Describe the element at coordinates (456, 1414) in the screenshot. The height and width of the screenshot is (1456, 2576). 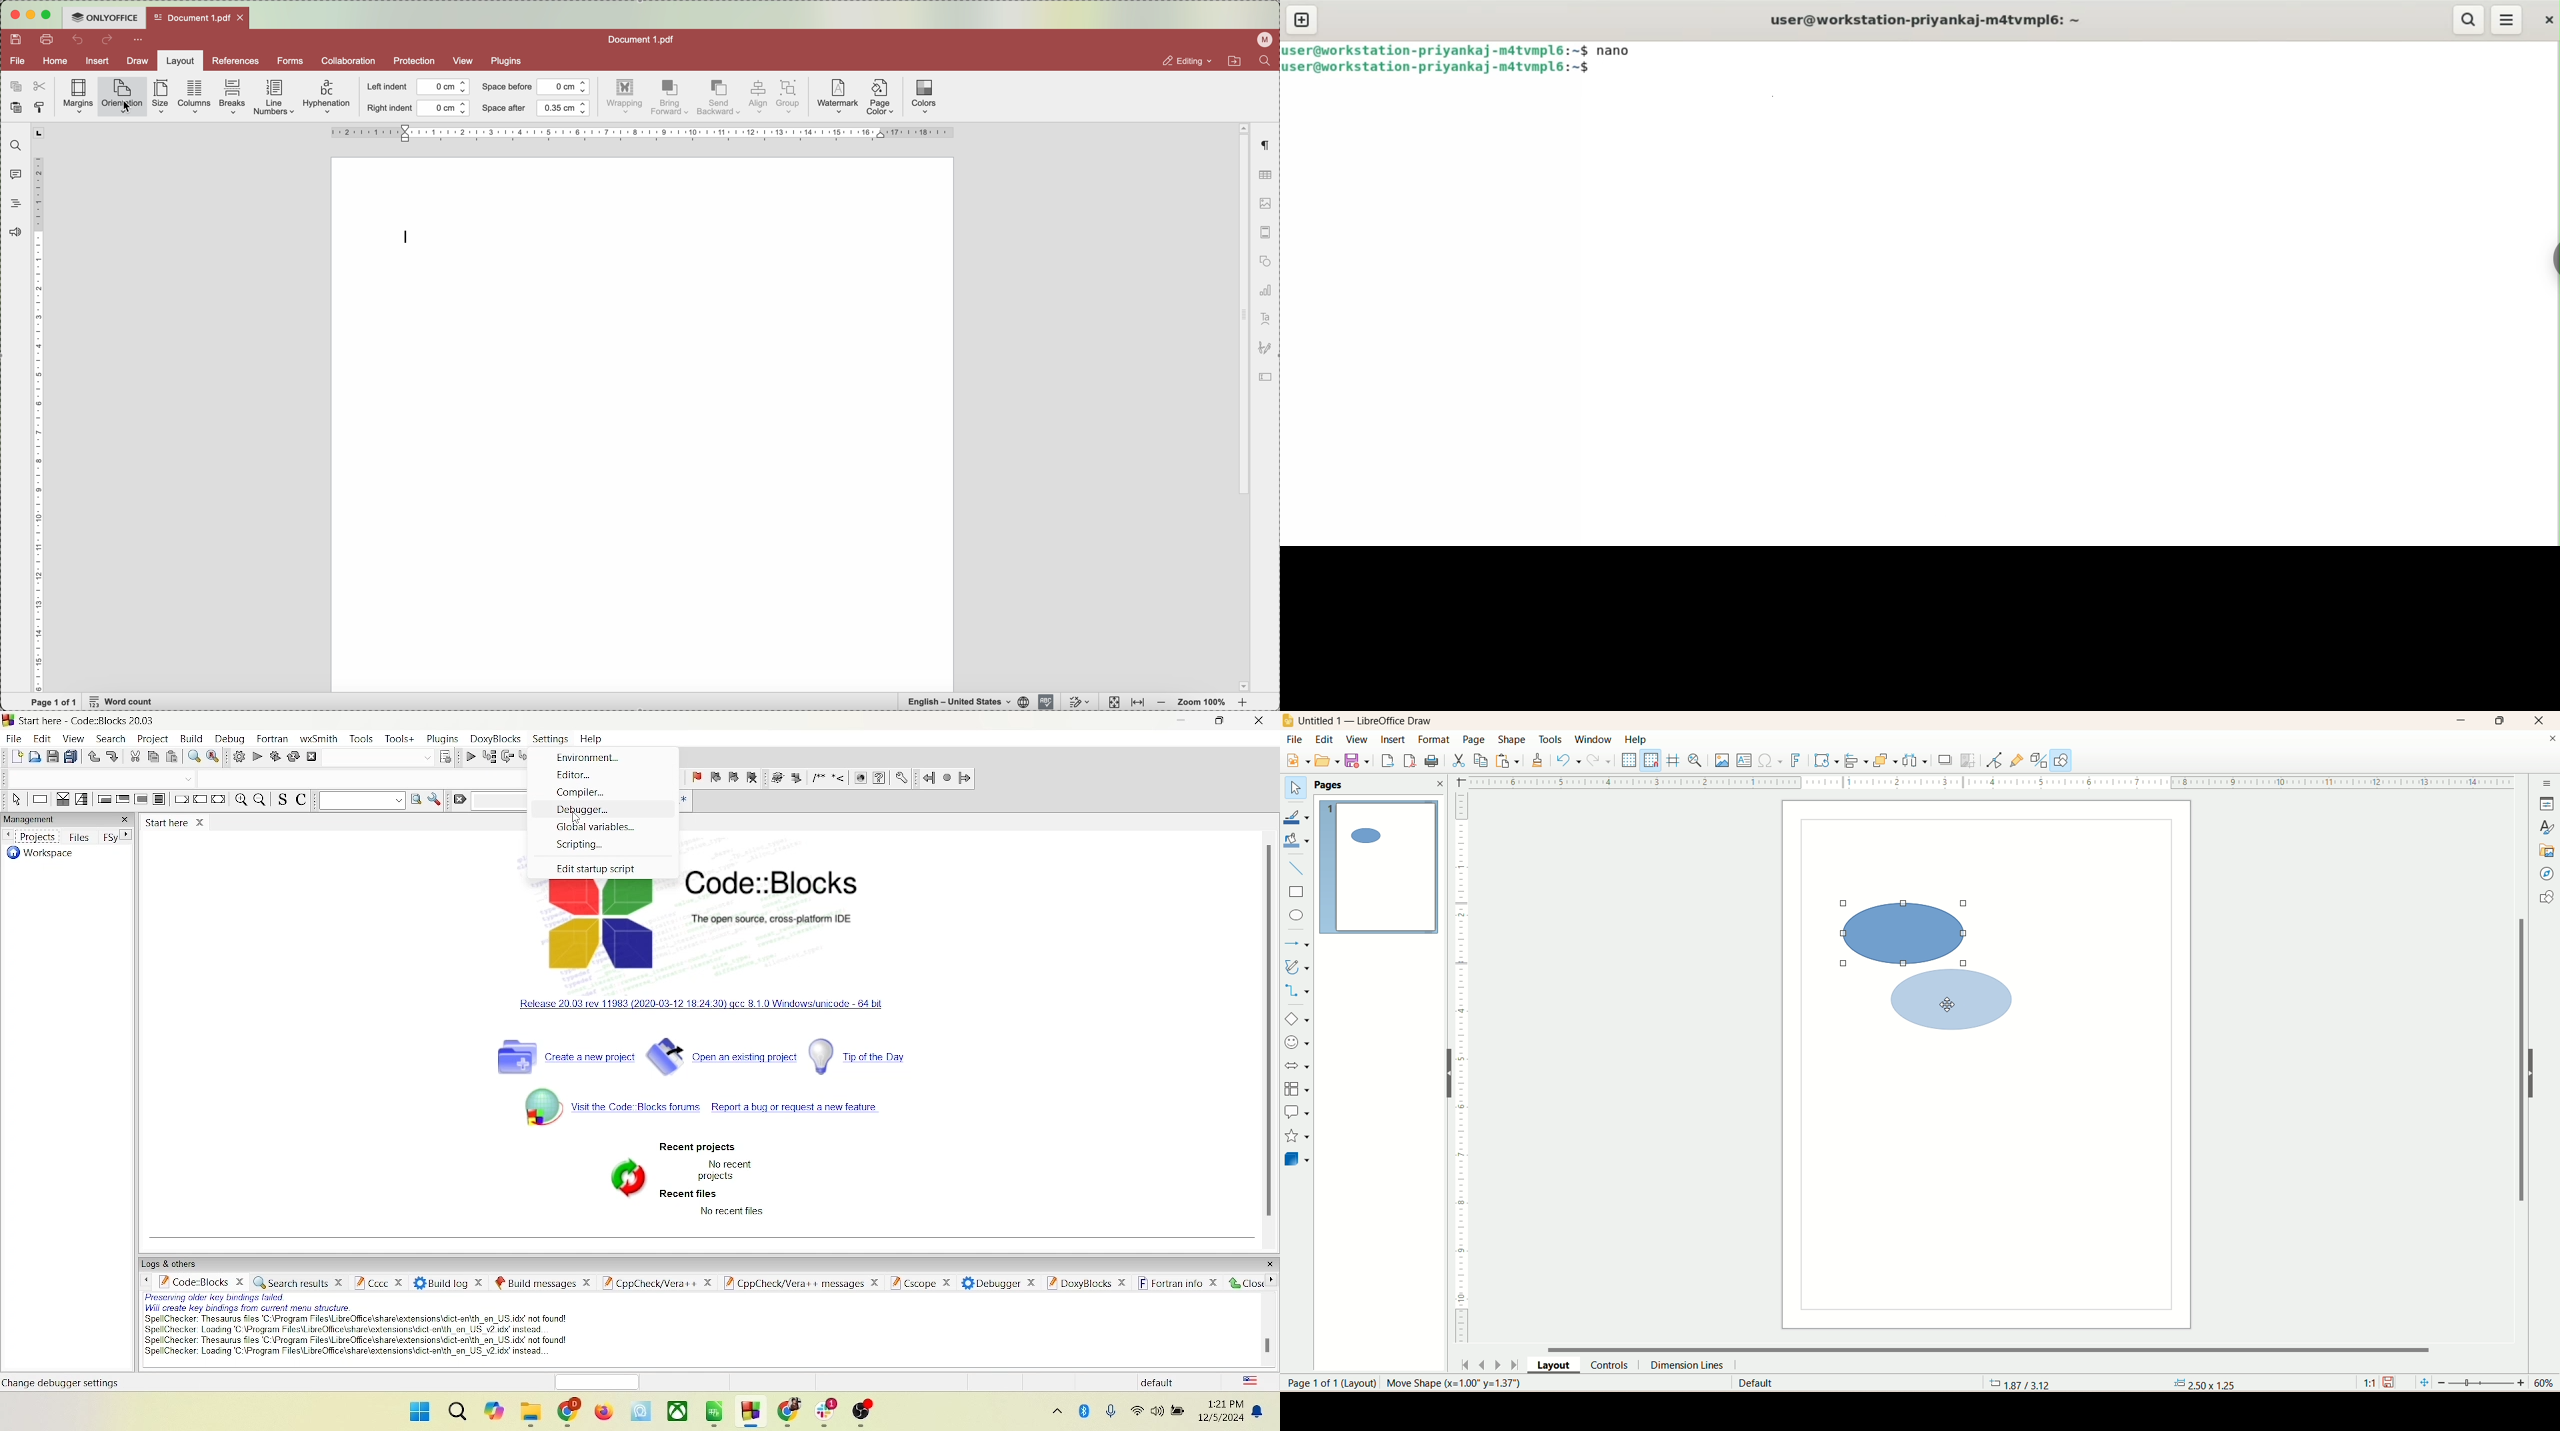
I see `search` at that location.